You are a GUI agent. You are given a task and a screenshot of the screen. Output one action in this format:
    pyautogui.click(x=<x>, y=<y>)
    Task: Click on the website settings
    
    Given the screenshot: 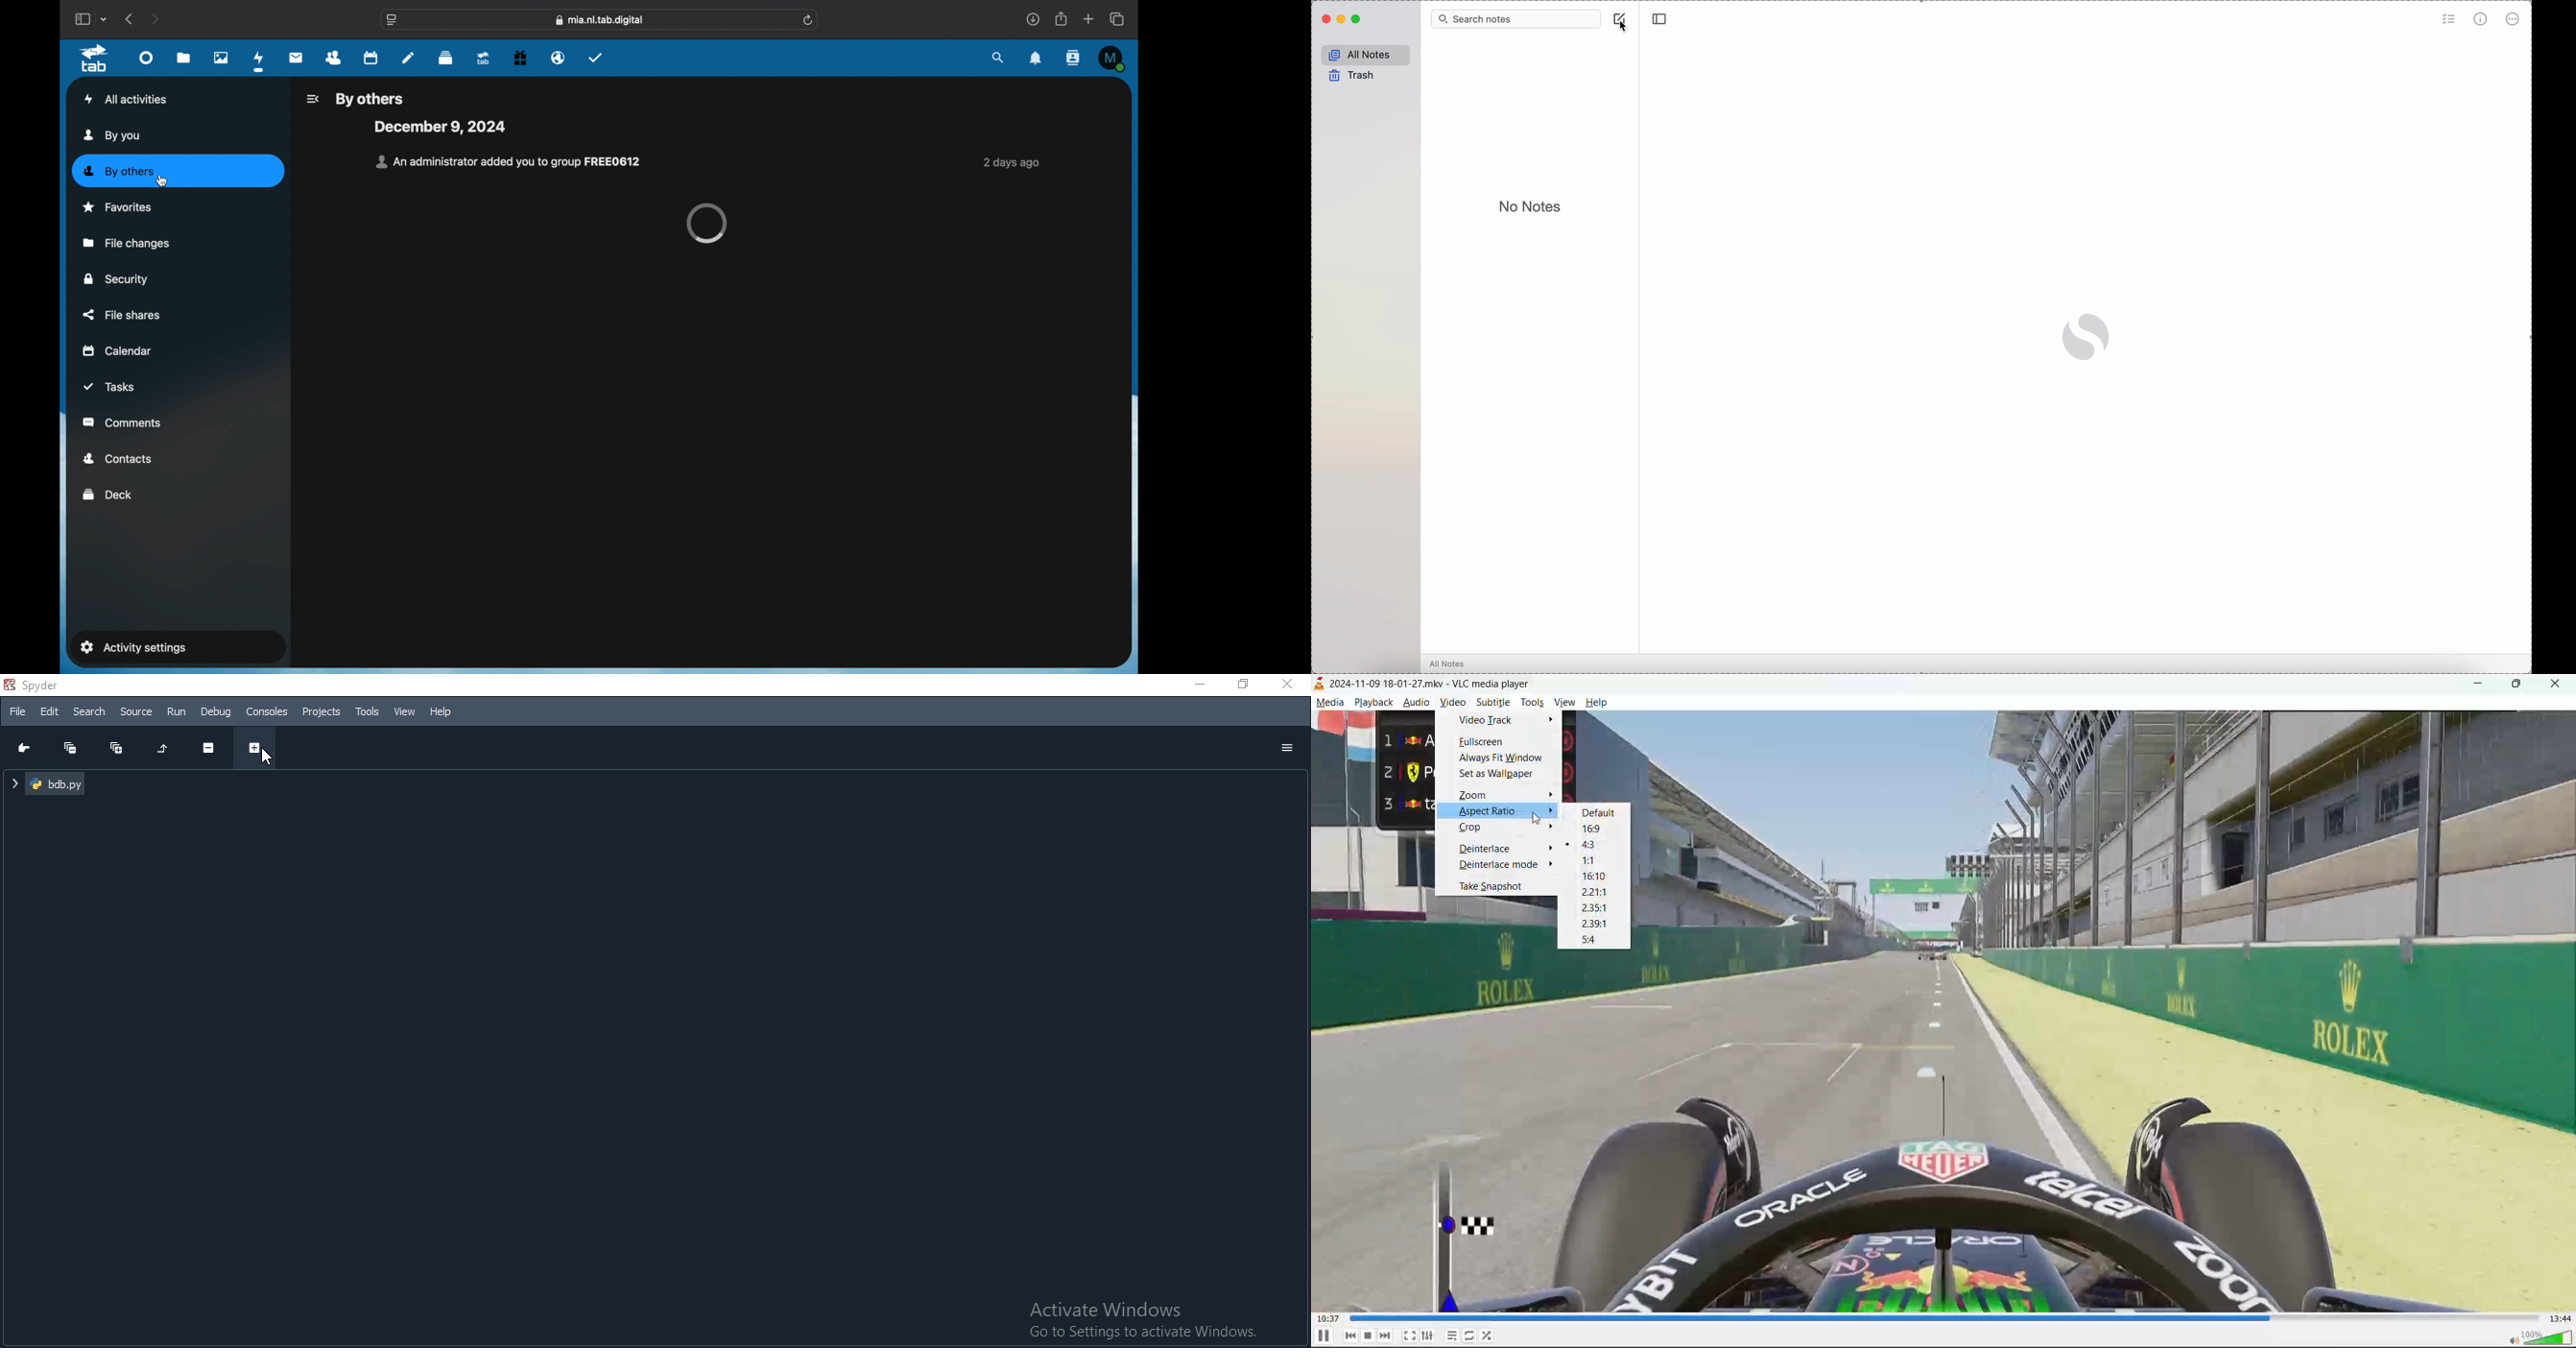 What is the action you would take?
    pyautogui.click(x=392, y=20)
    